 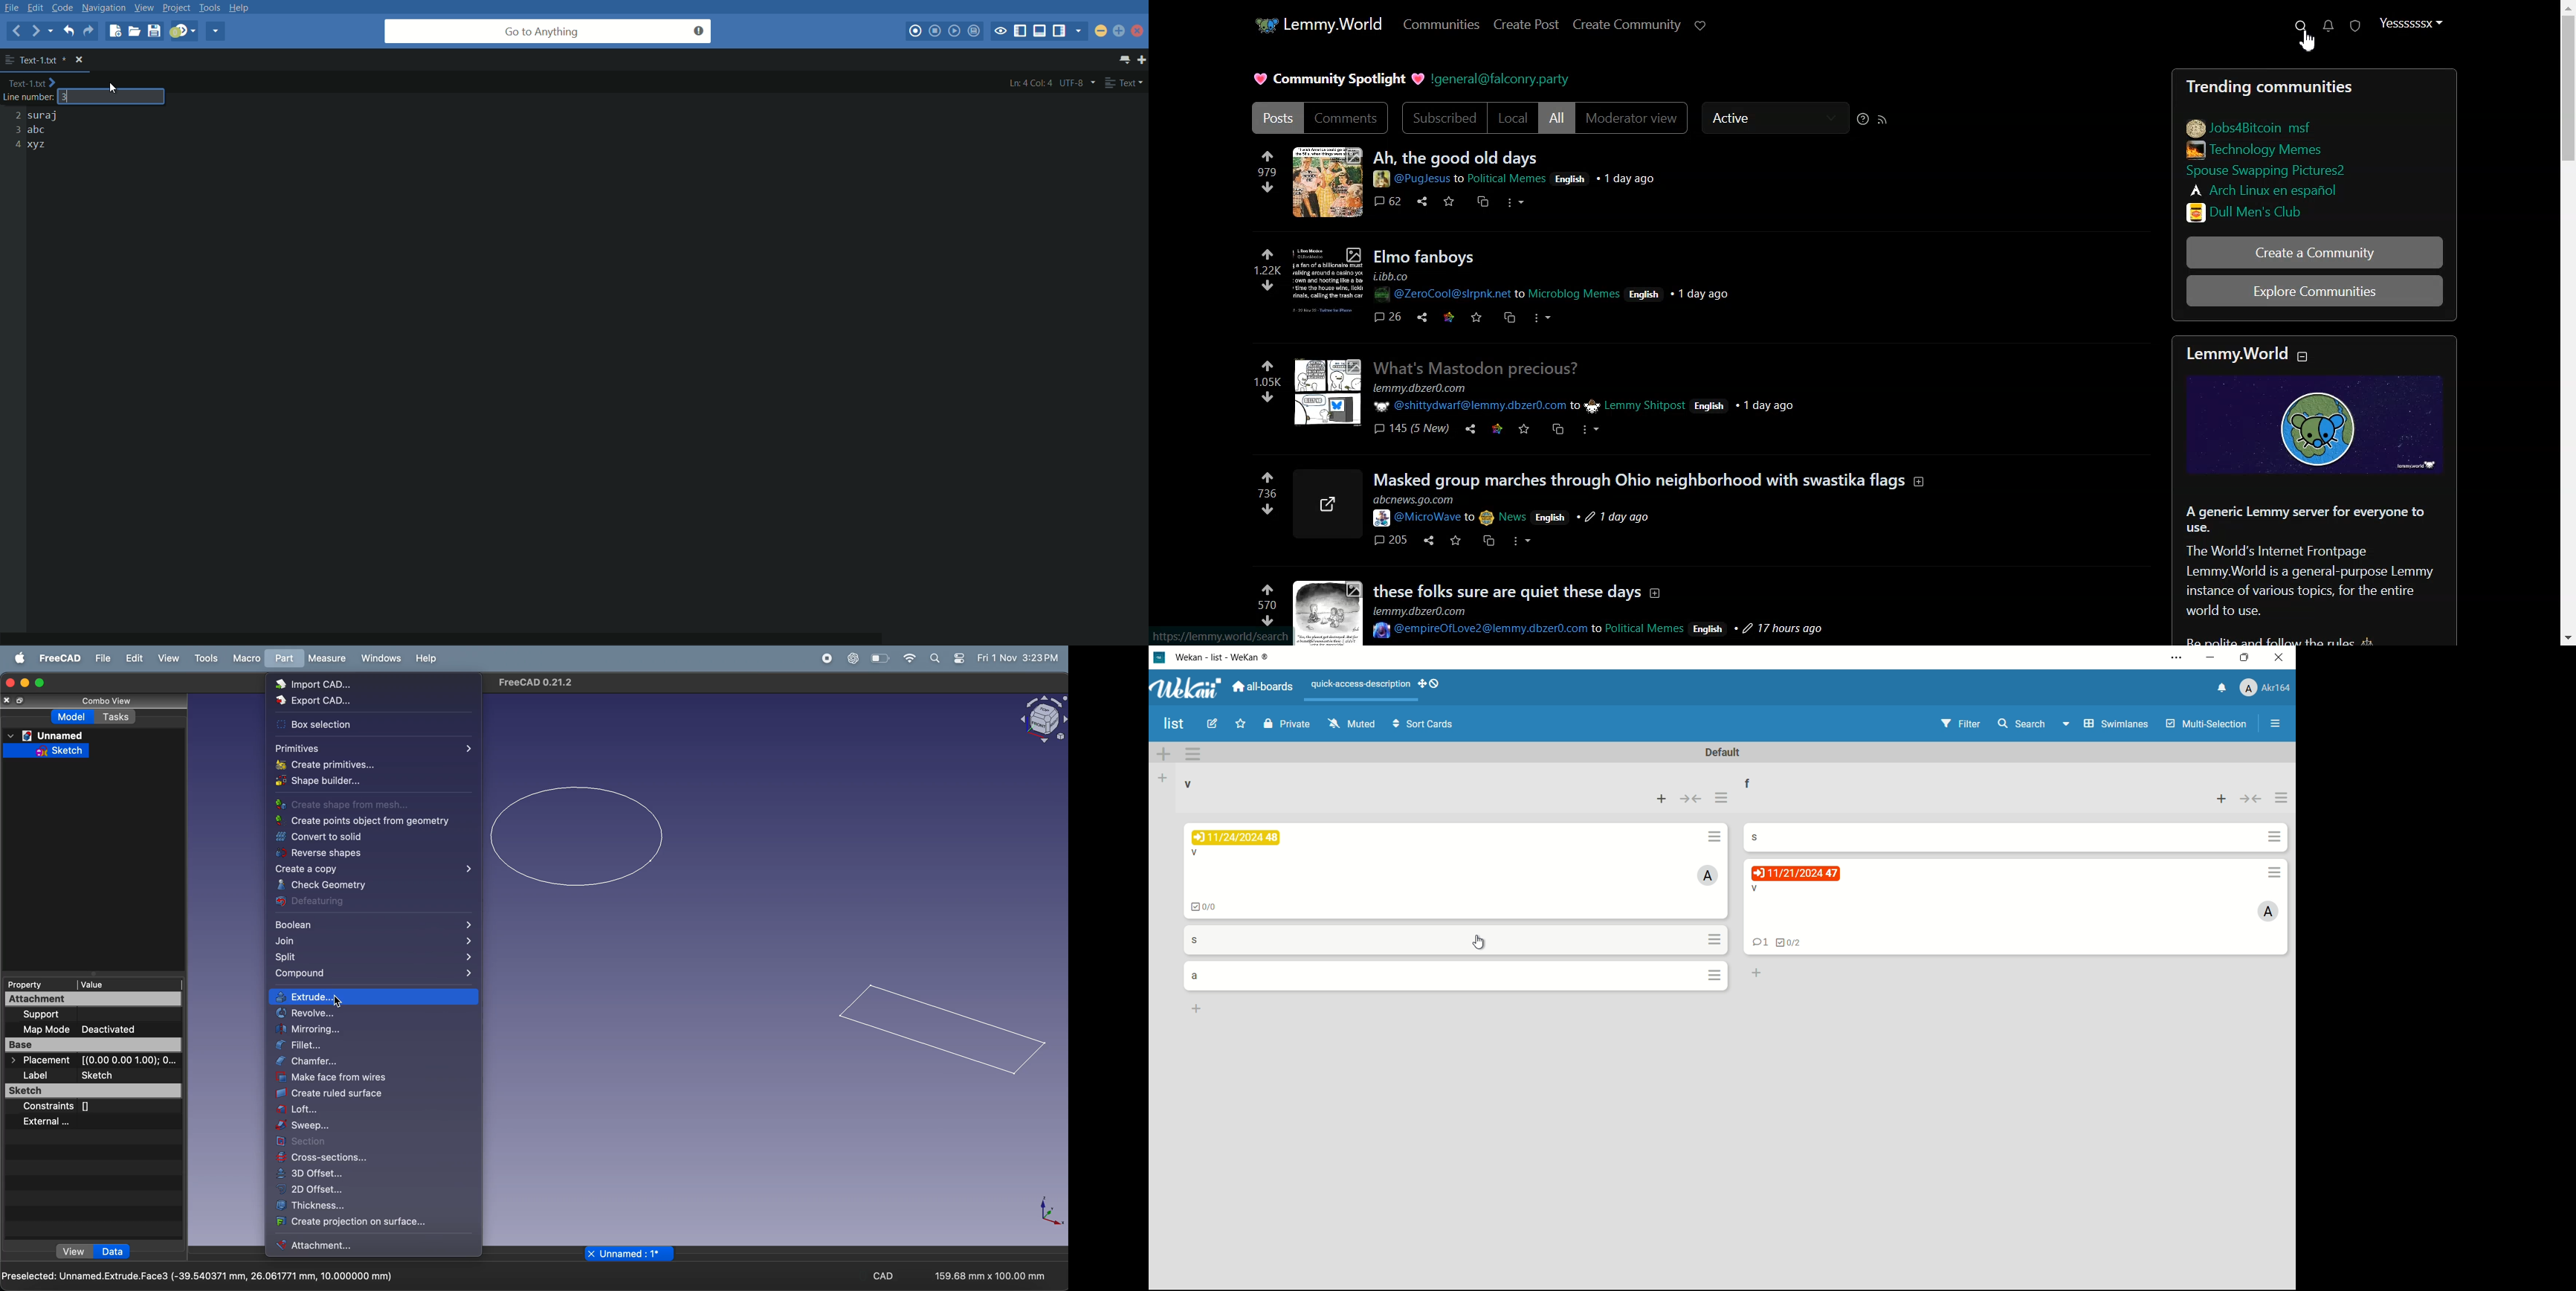 I want to click on card actions, so click(x=2275, y=873).